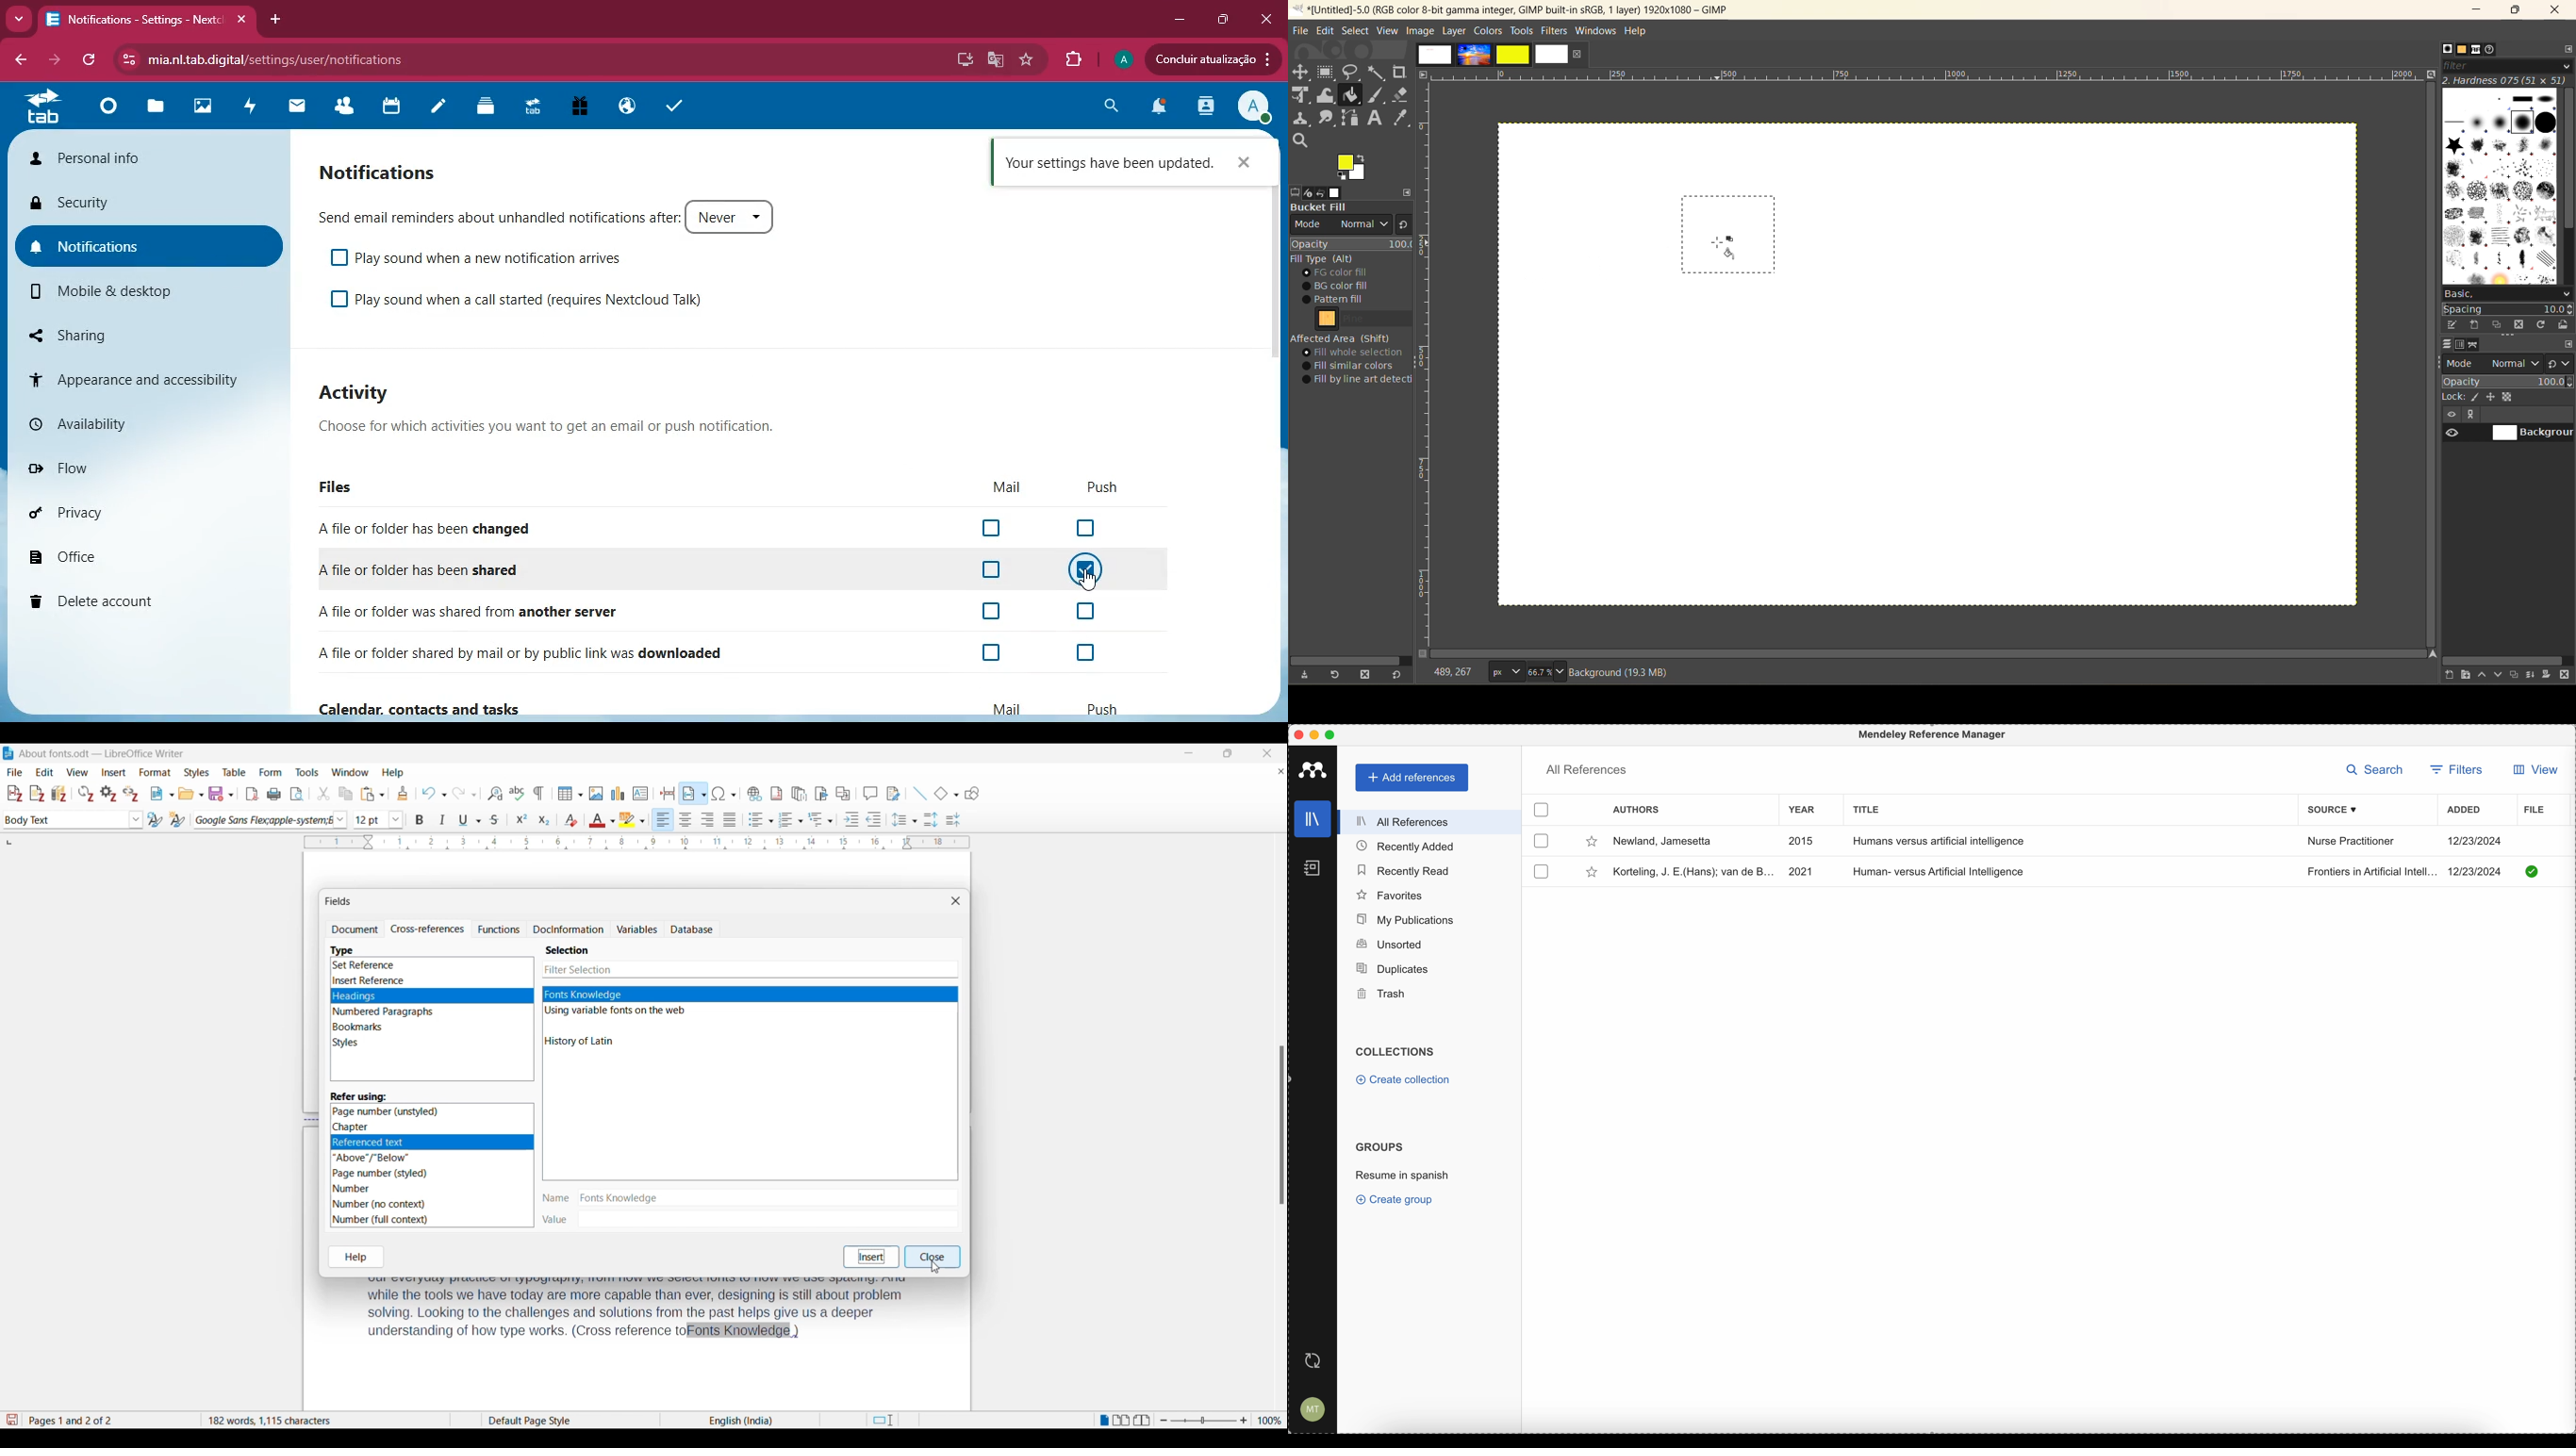 The height and width of the screenshot is (1456, 2576). Describe the element at coordinates (494, 217) in the screenshot. I see `send email` at that location.